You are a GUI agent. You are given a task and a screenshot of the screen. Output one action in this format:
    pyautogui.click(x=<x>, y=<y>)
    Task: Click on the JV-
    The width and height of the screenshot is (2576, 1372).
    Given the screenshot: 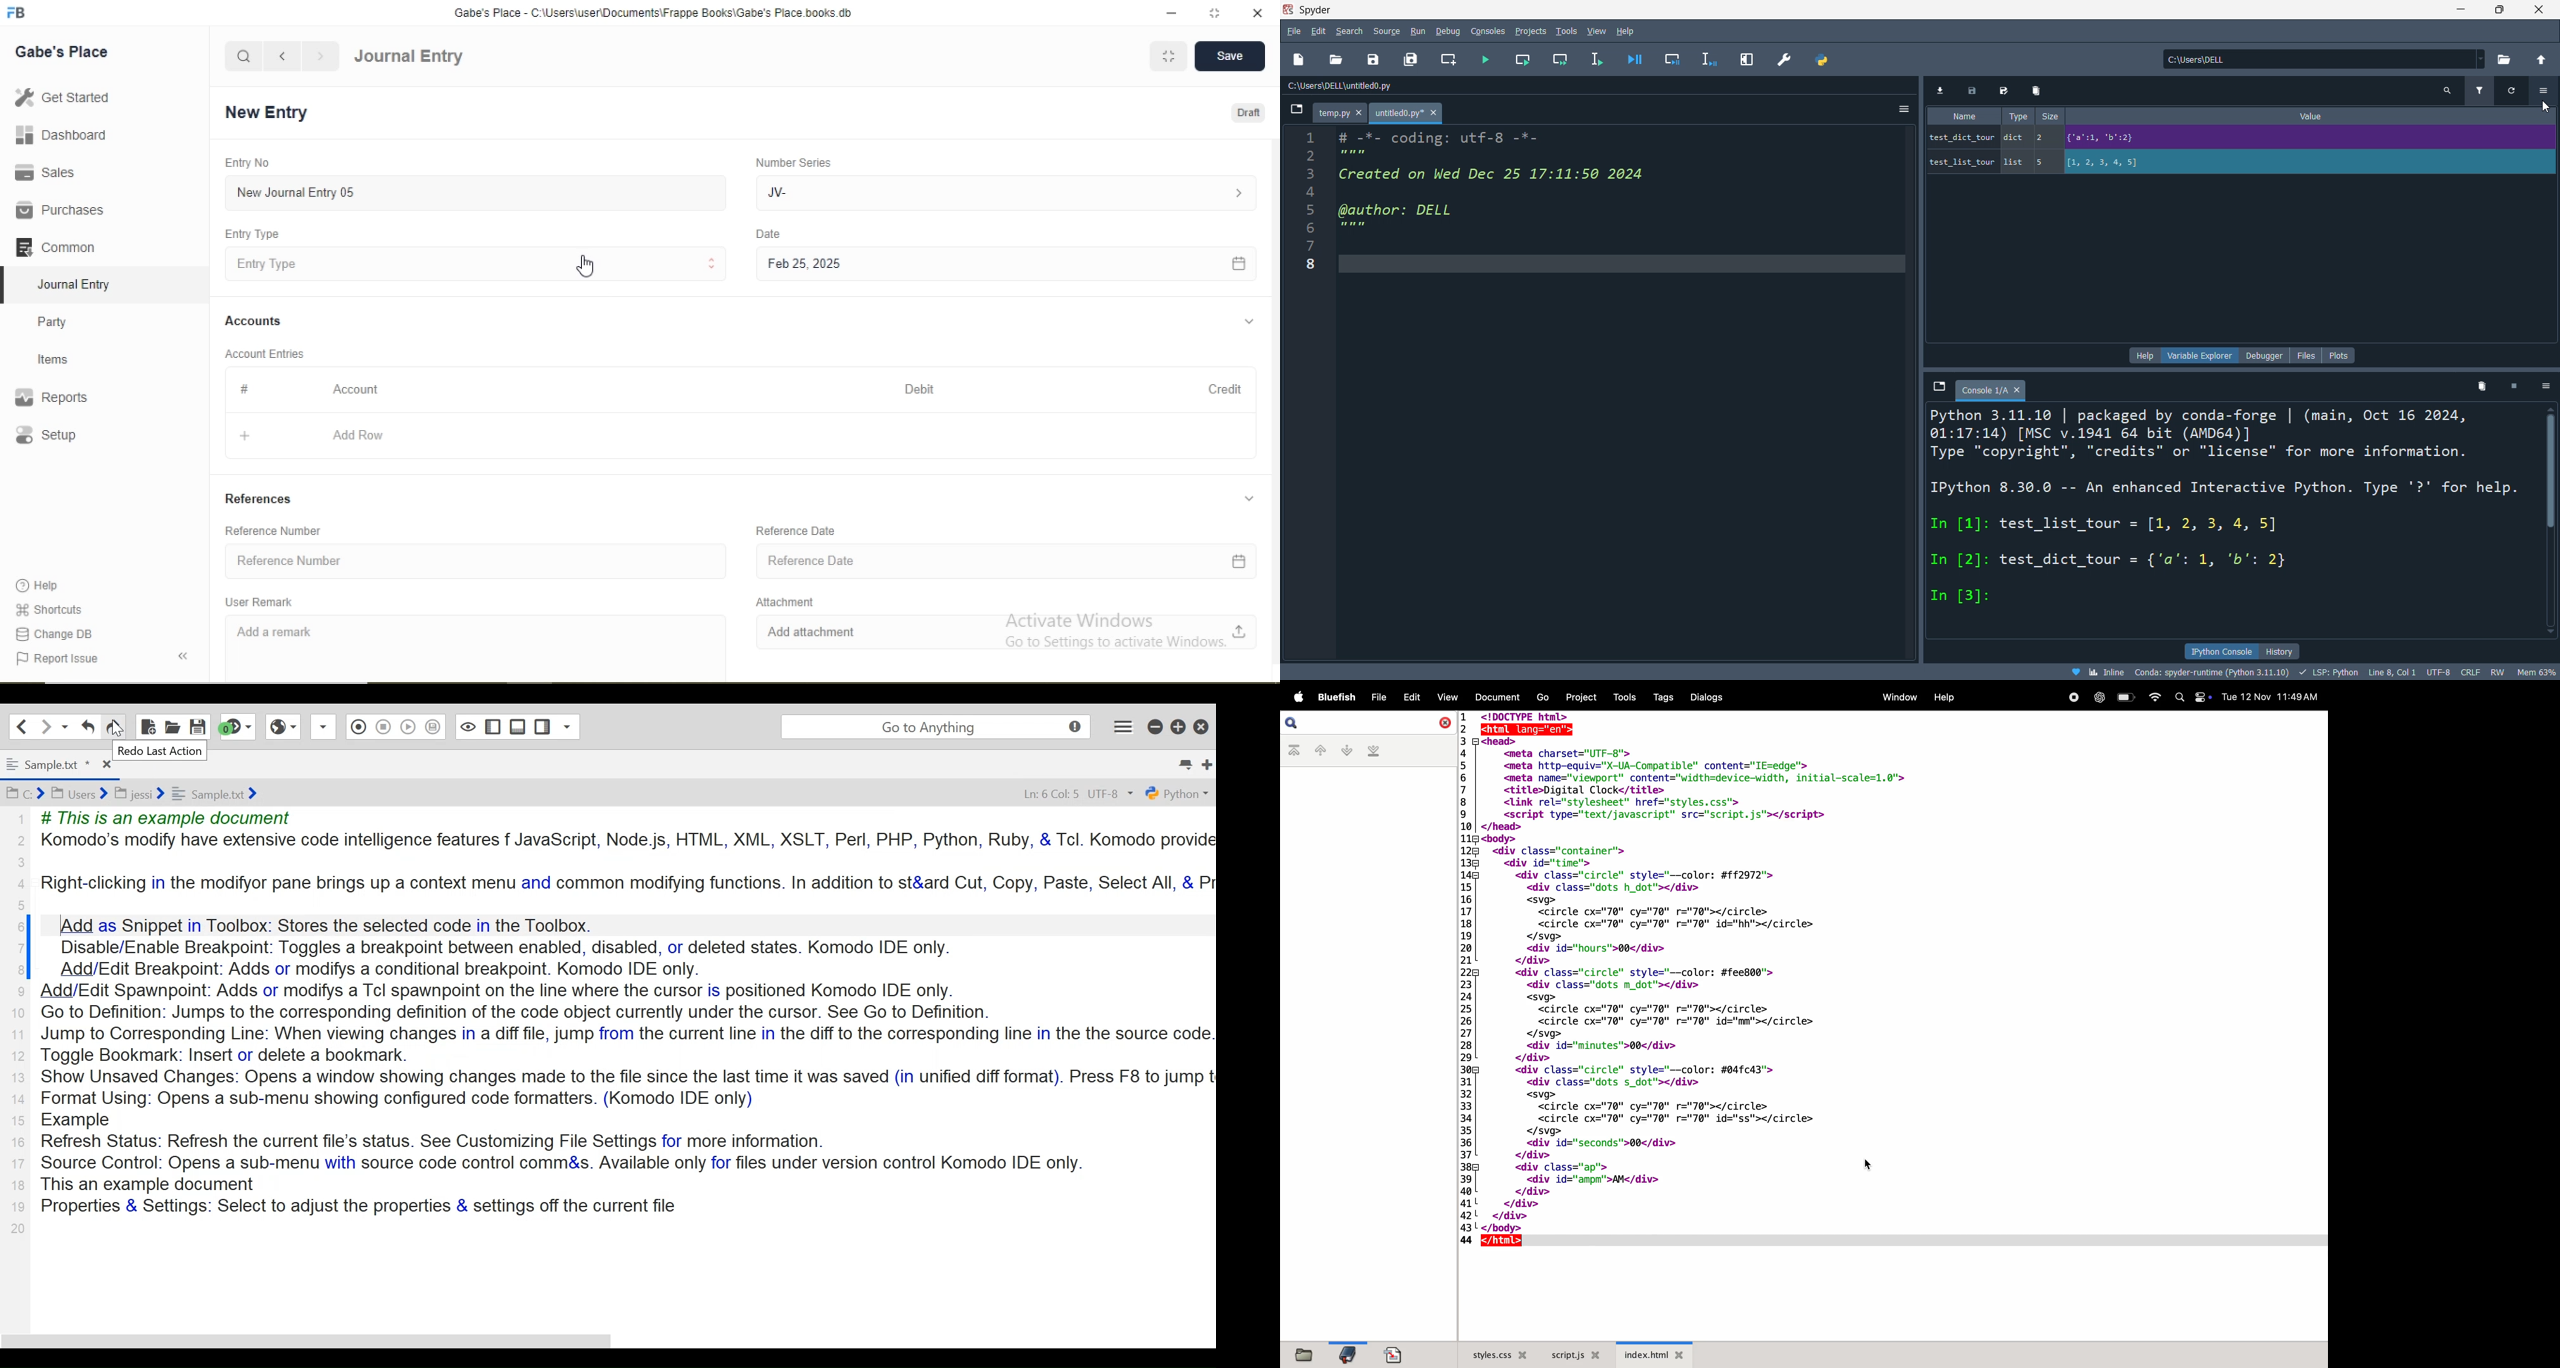 What is the action you would take?
    pyautogui.click(x=1003, y=191)
    